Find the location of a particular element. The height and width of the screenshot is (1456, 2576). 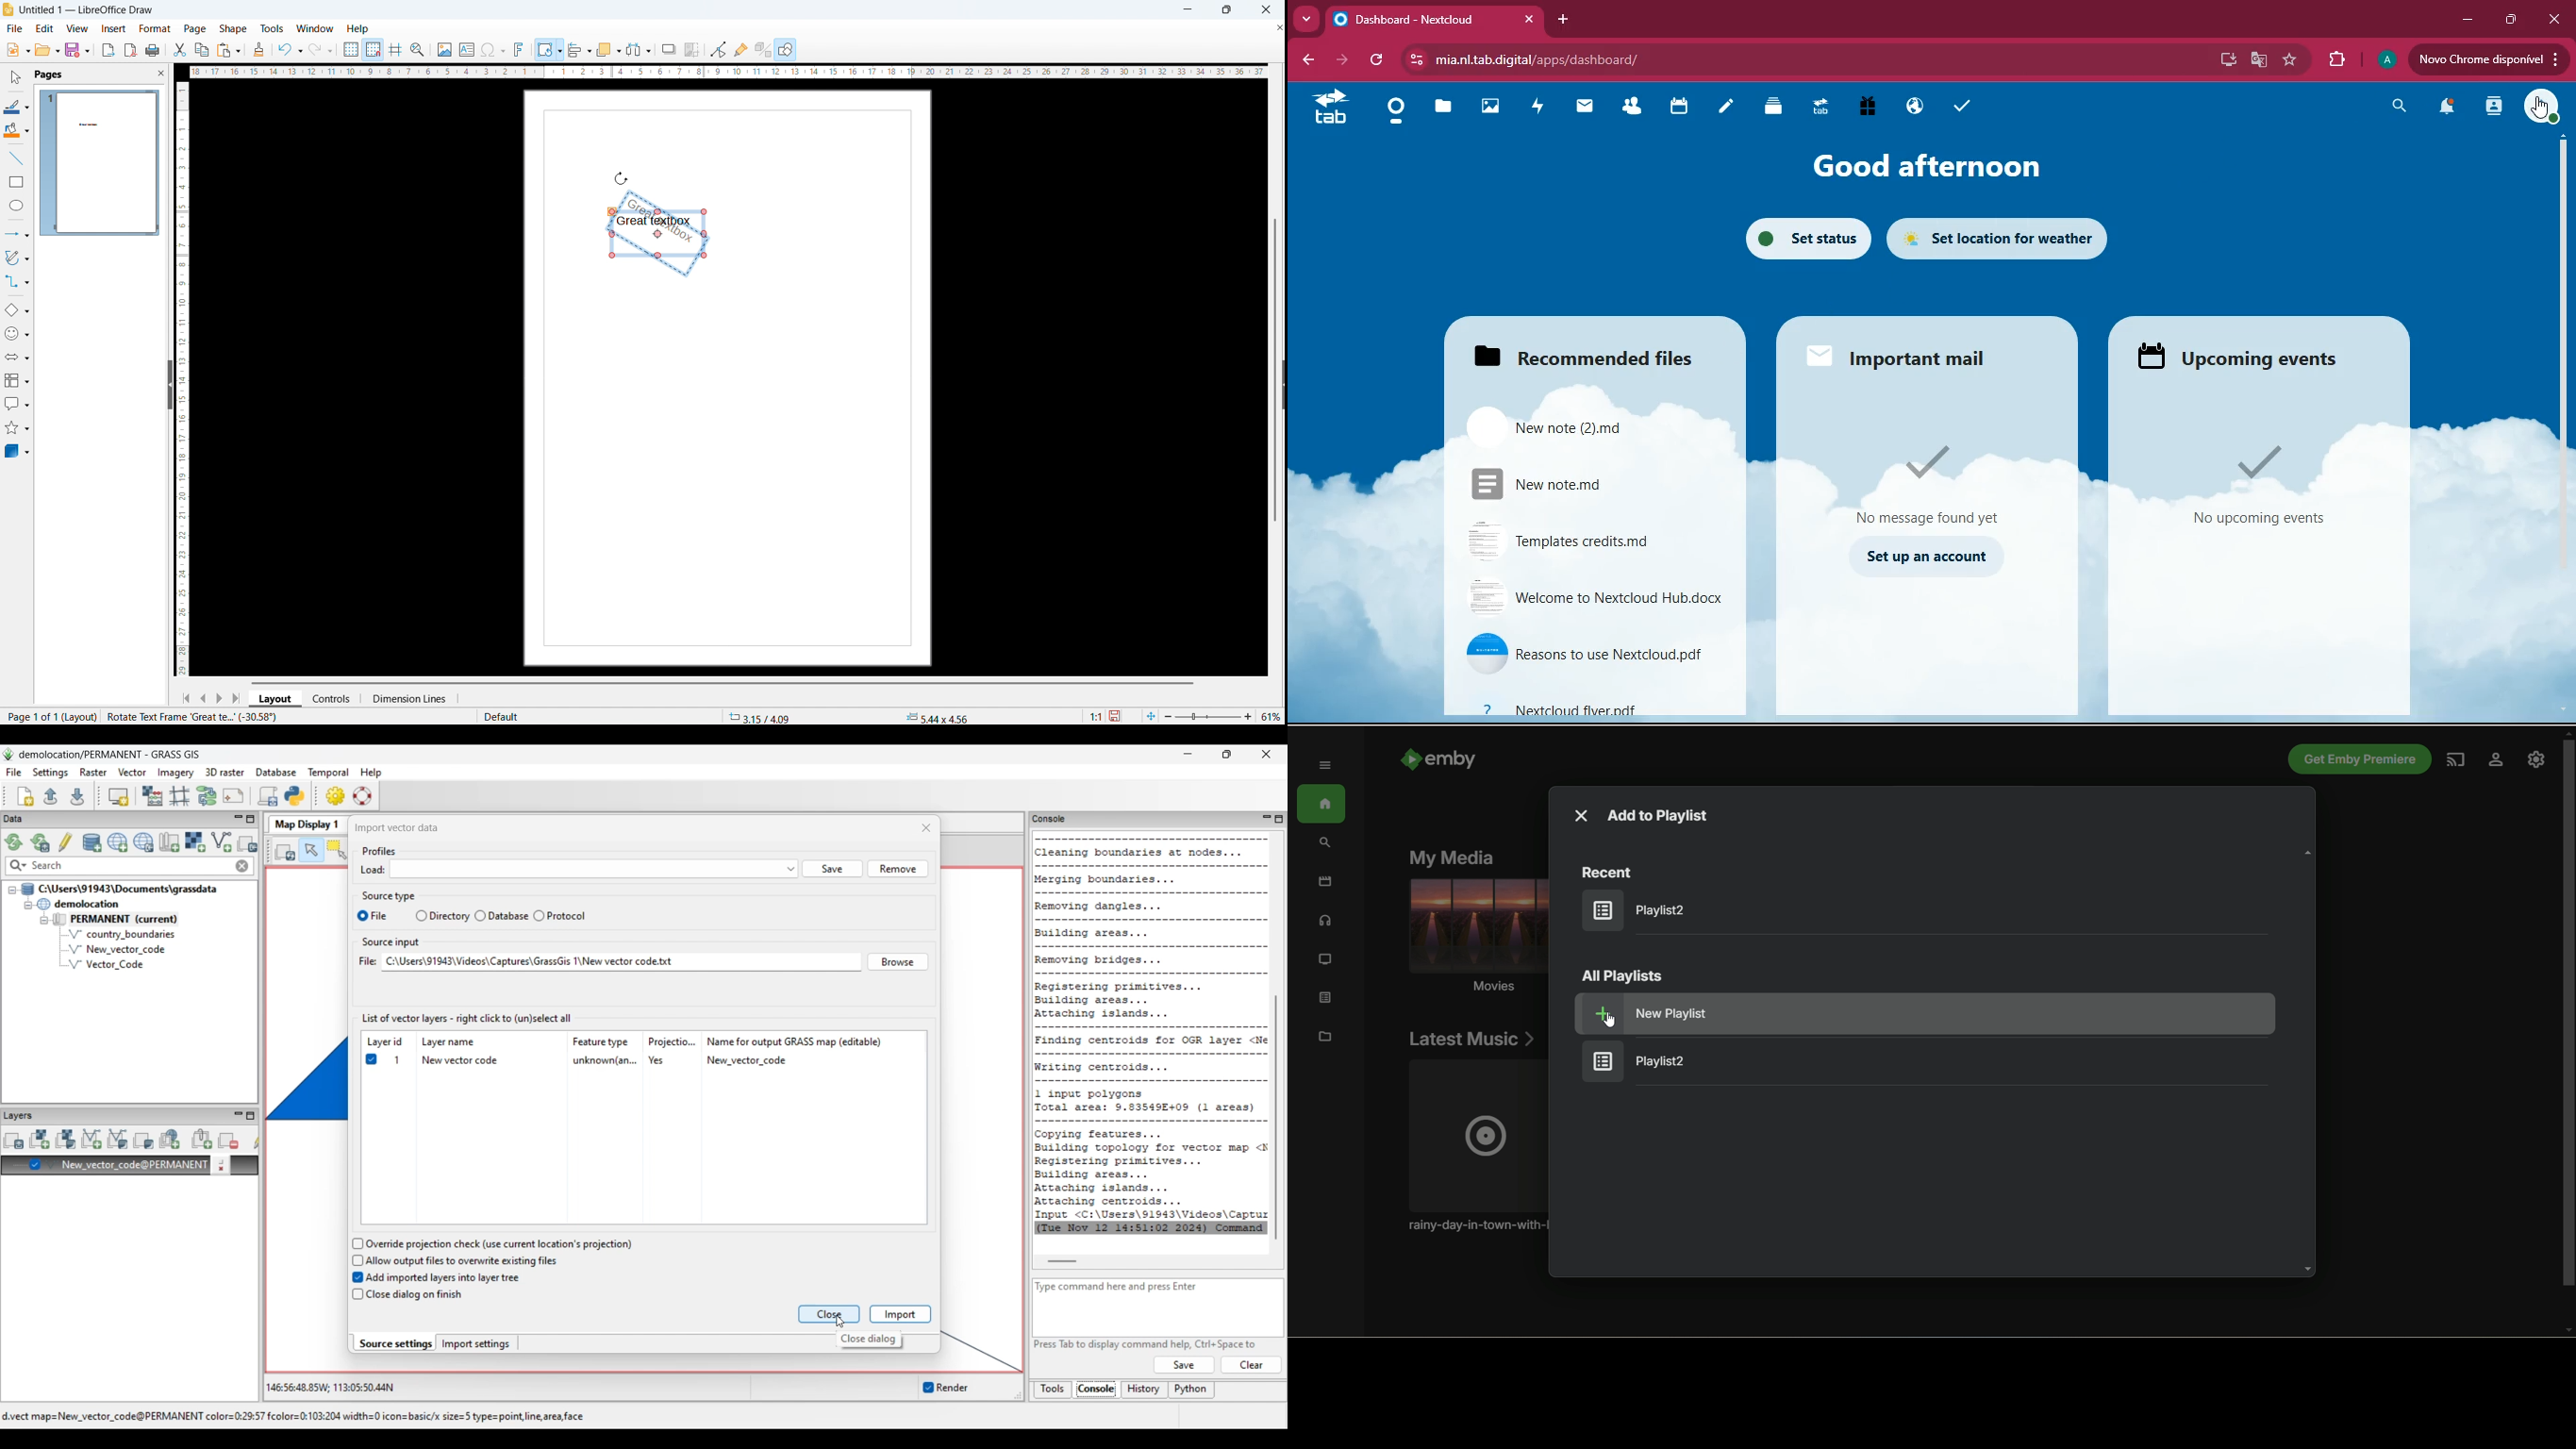

connectors is located at coordinates (17, 282).